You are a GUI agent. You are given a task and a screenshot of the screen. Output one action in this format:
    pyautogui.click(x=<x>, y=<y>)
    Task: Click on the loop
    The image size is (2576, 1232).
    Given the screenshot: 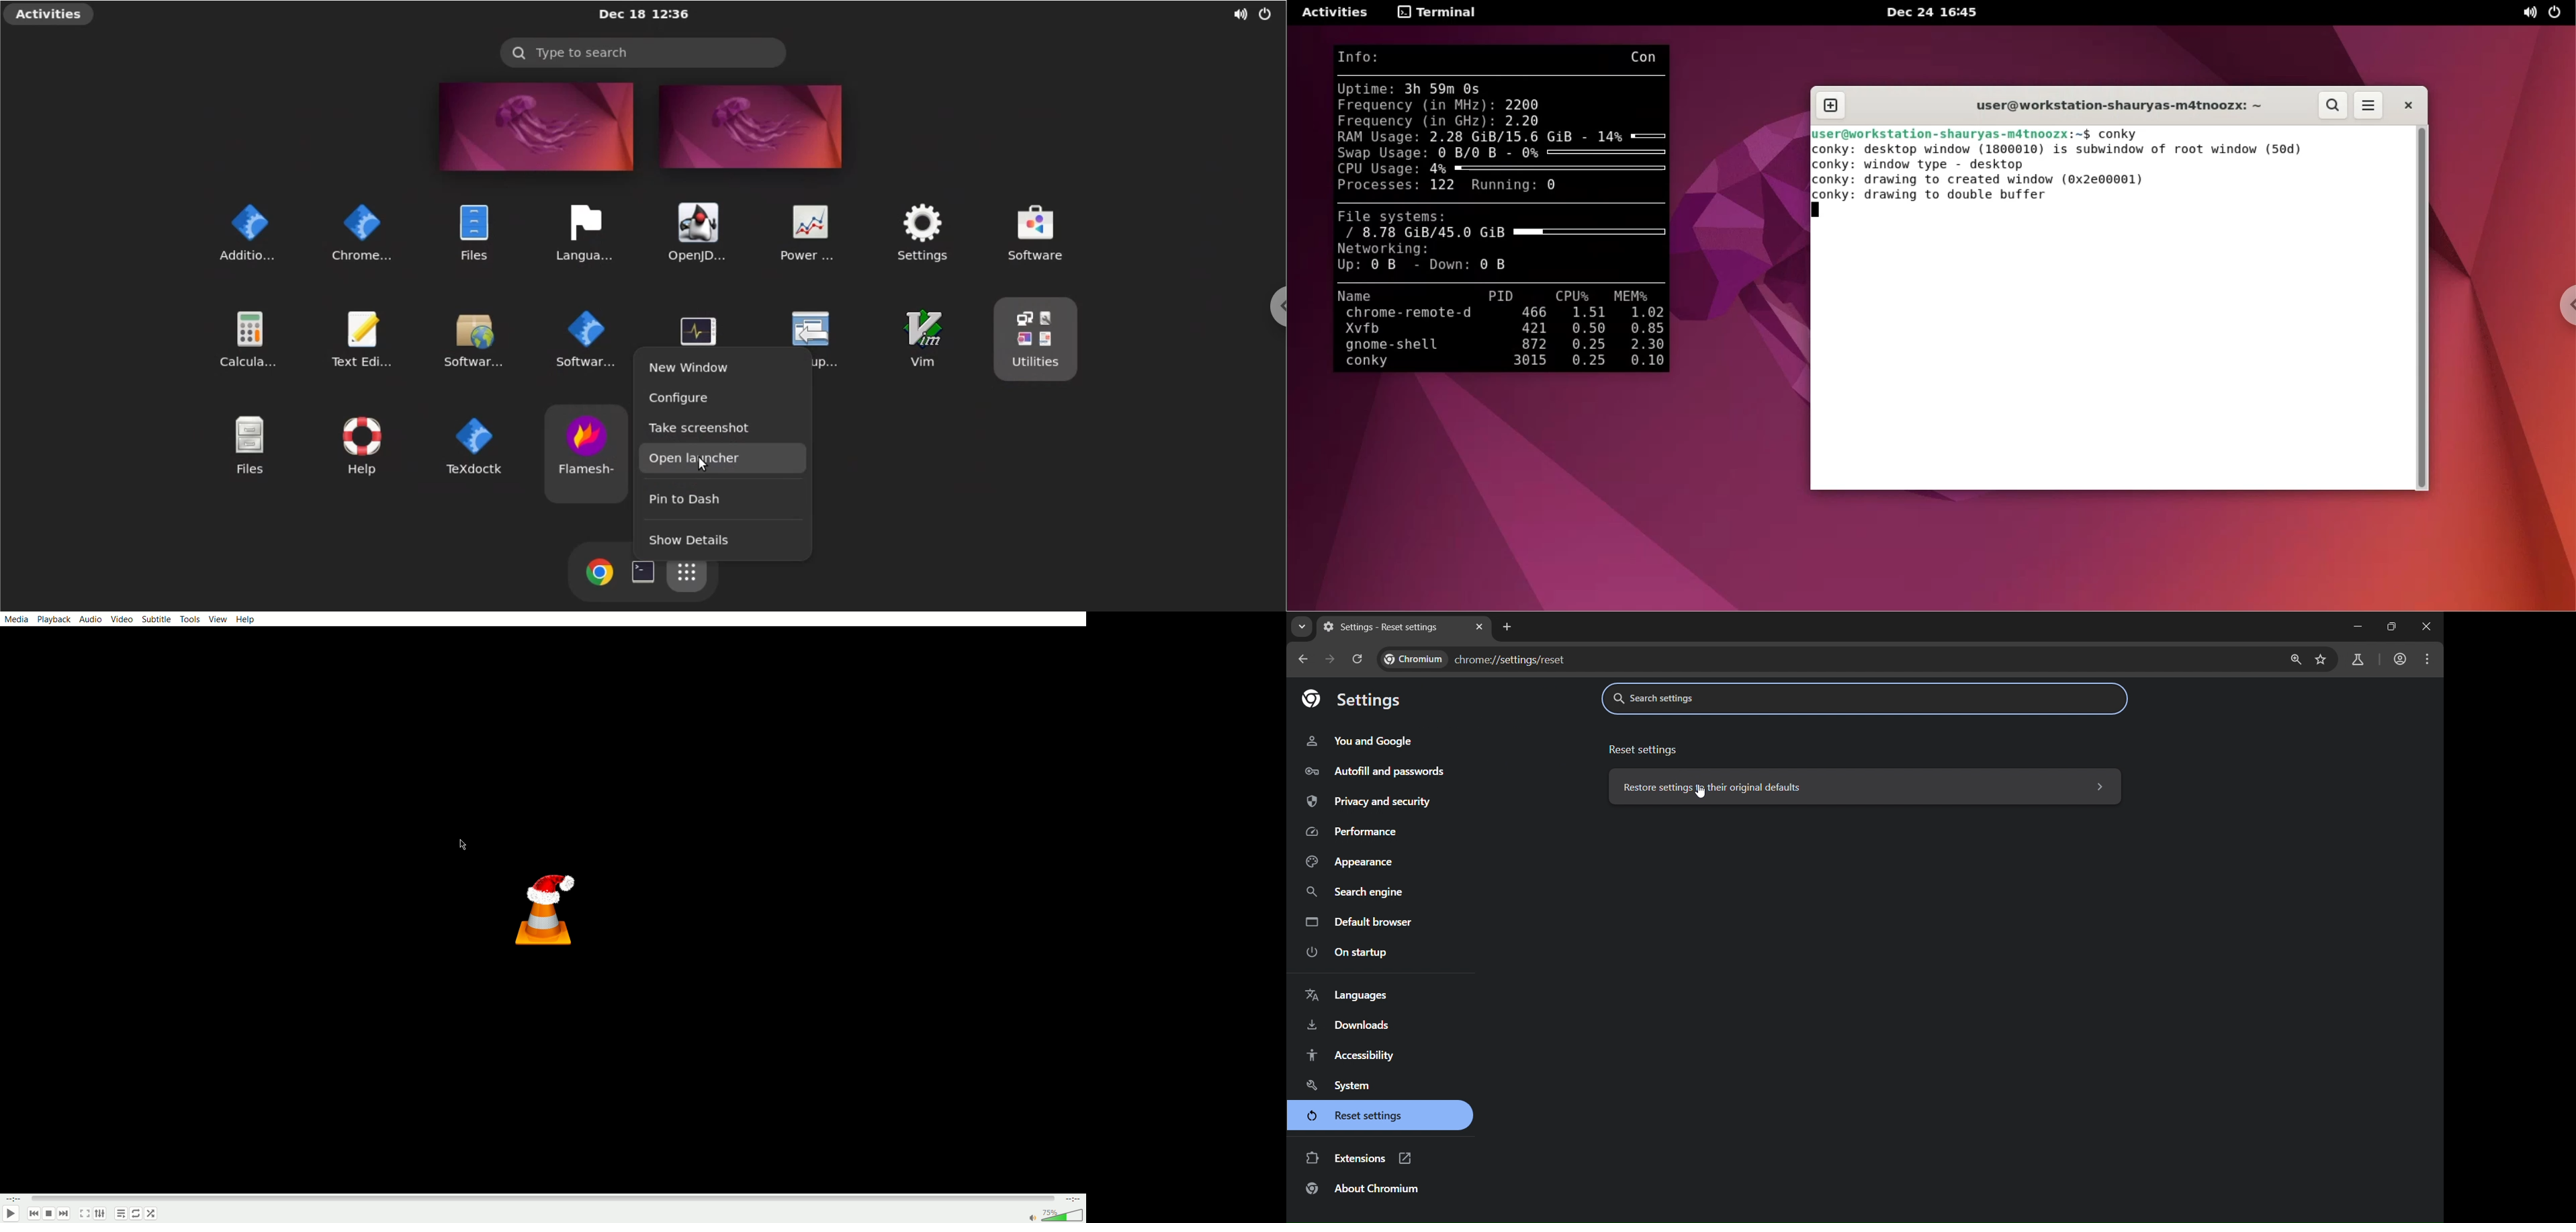 What is the action you would take?
    pyautogui.click(x=136, y=1213)
    